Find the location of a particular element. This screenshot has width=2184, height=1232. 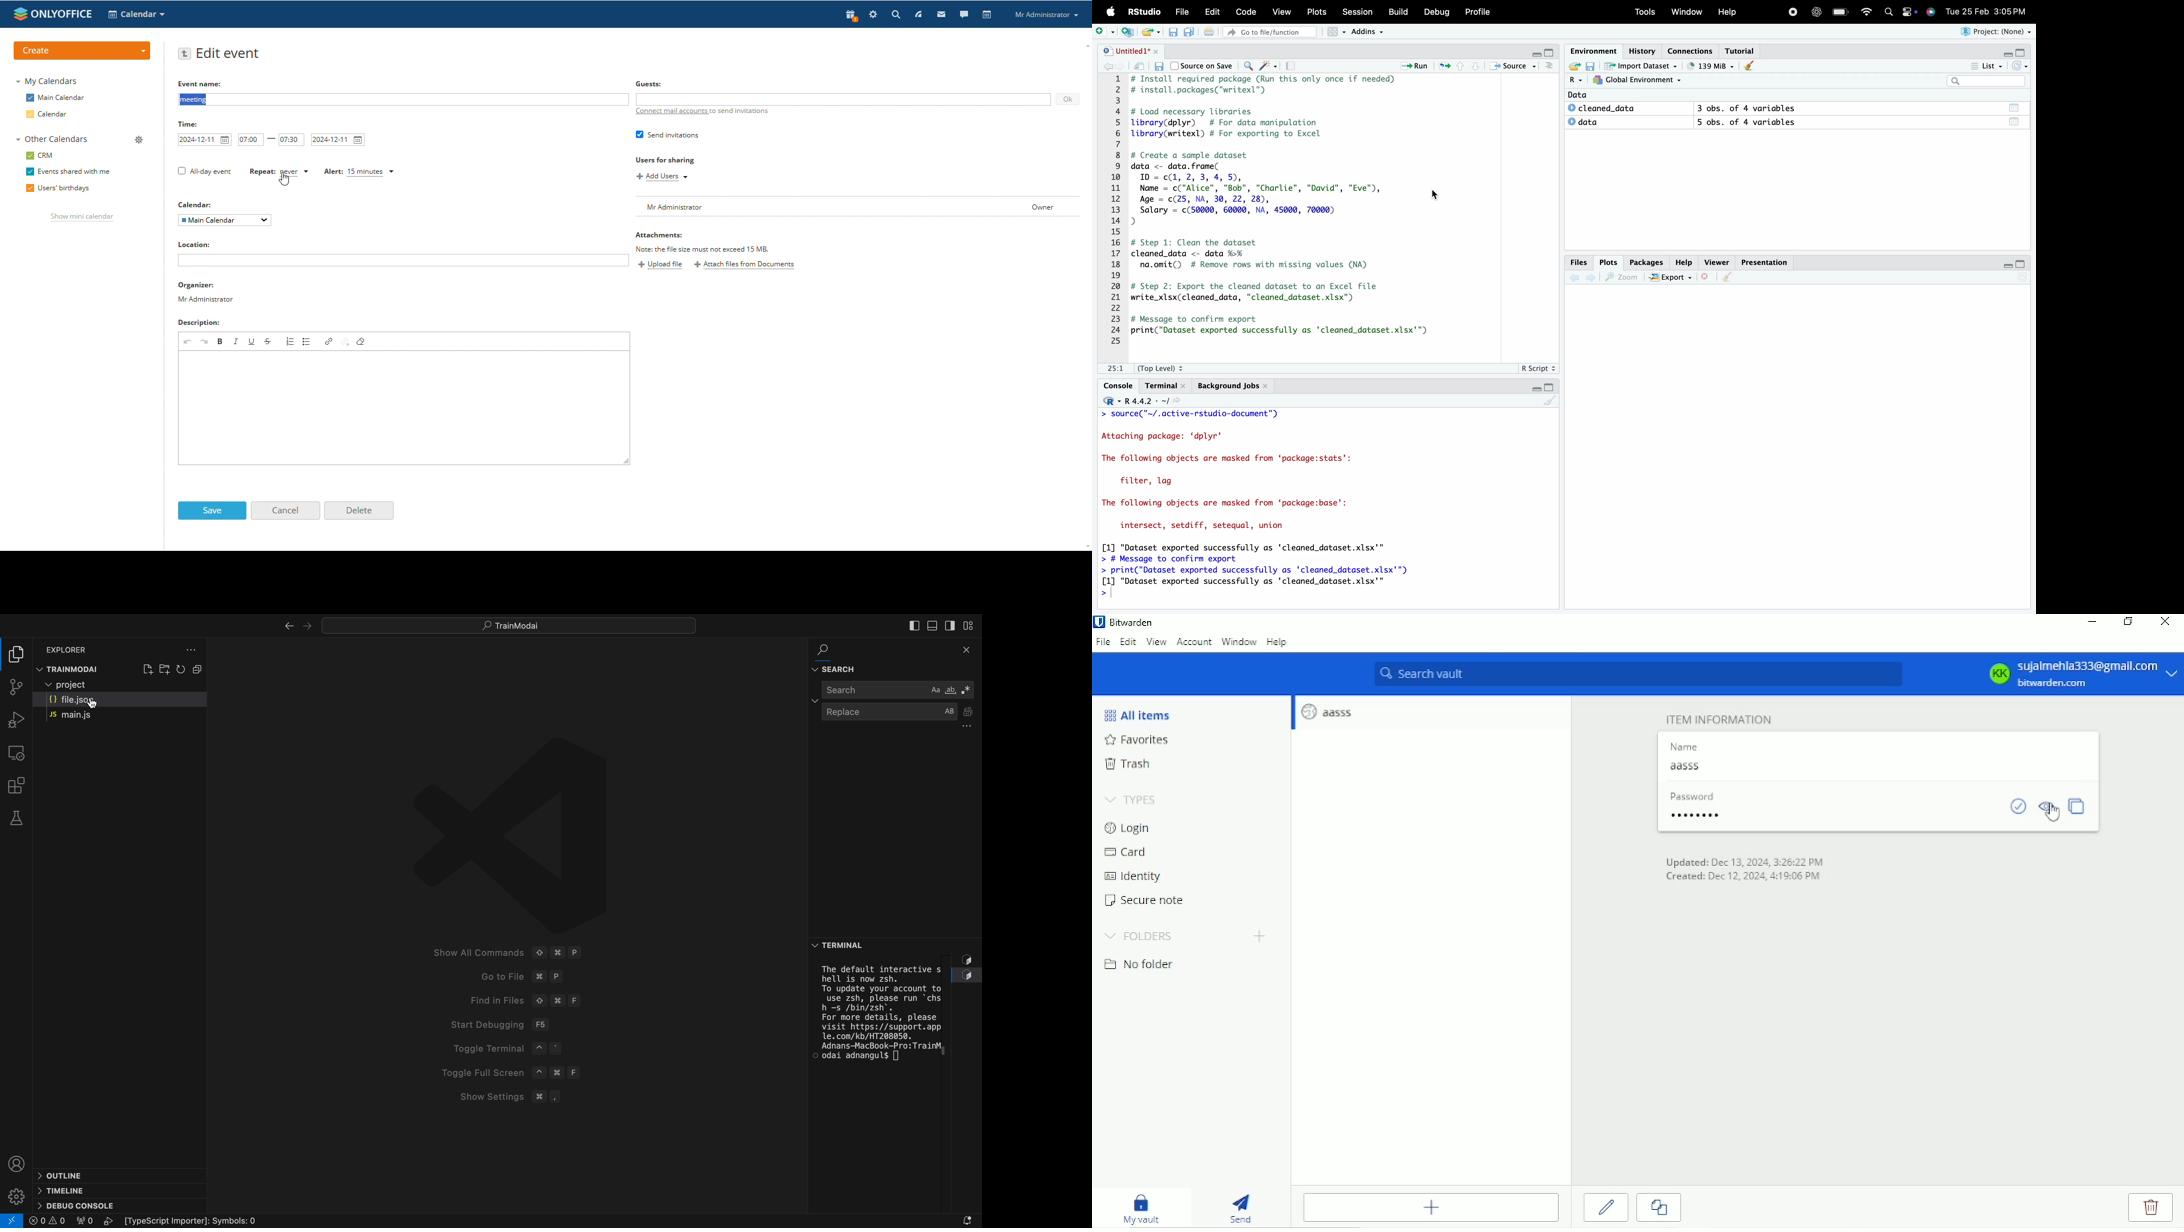

Refresh the list of objects in the environment is located at coordinates (2019, 66).